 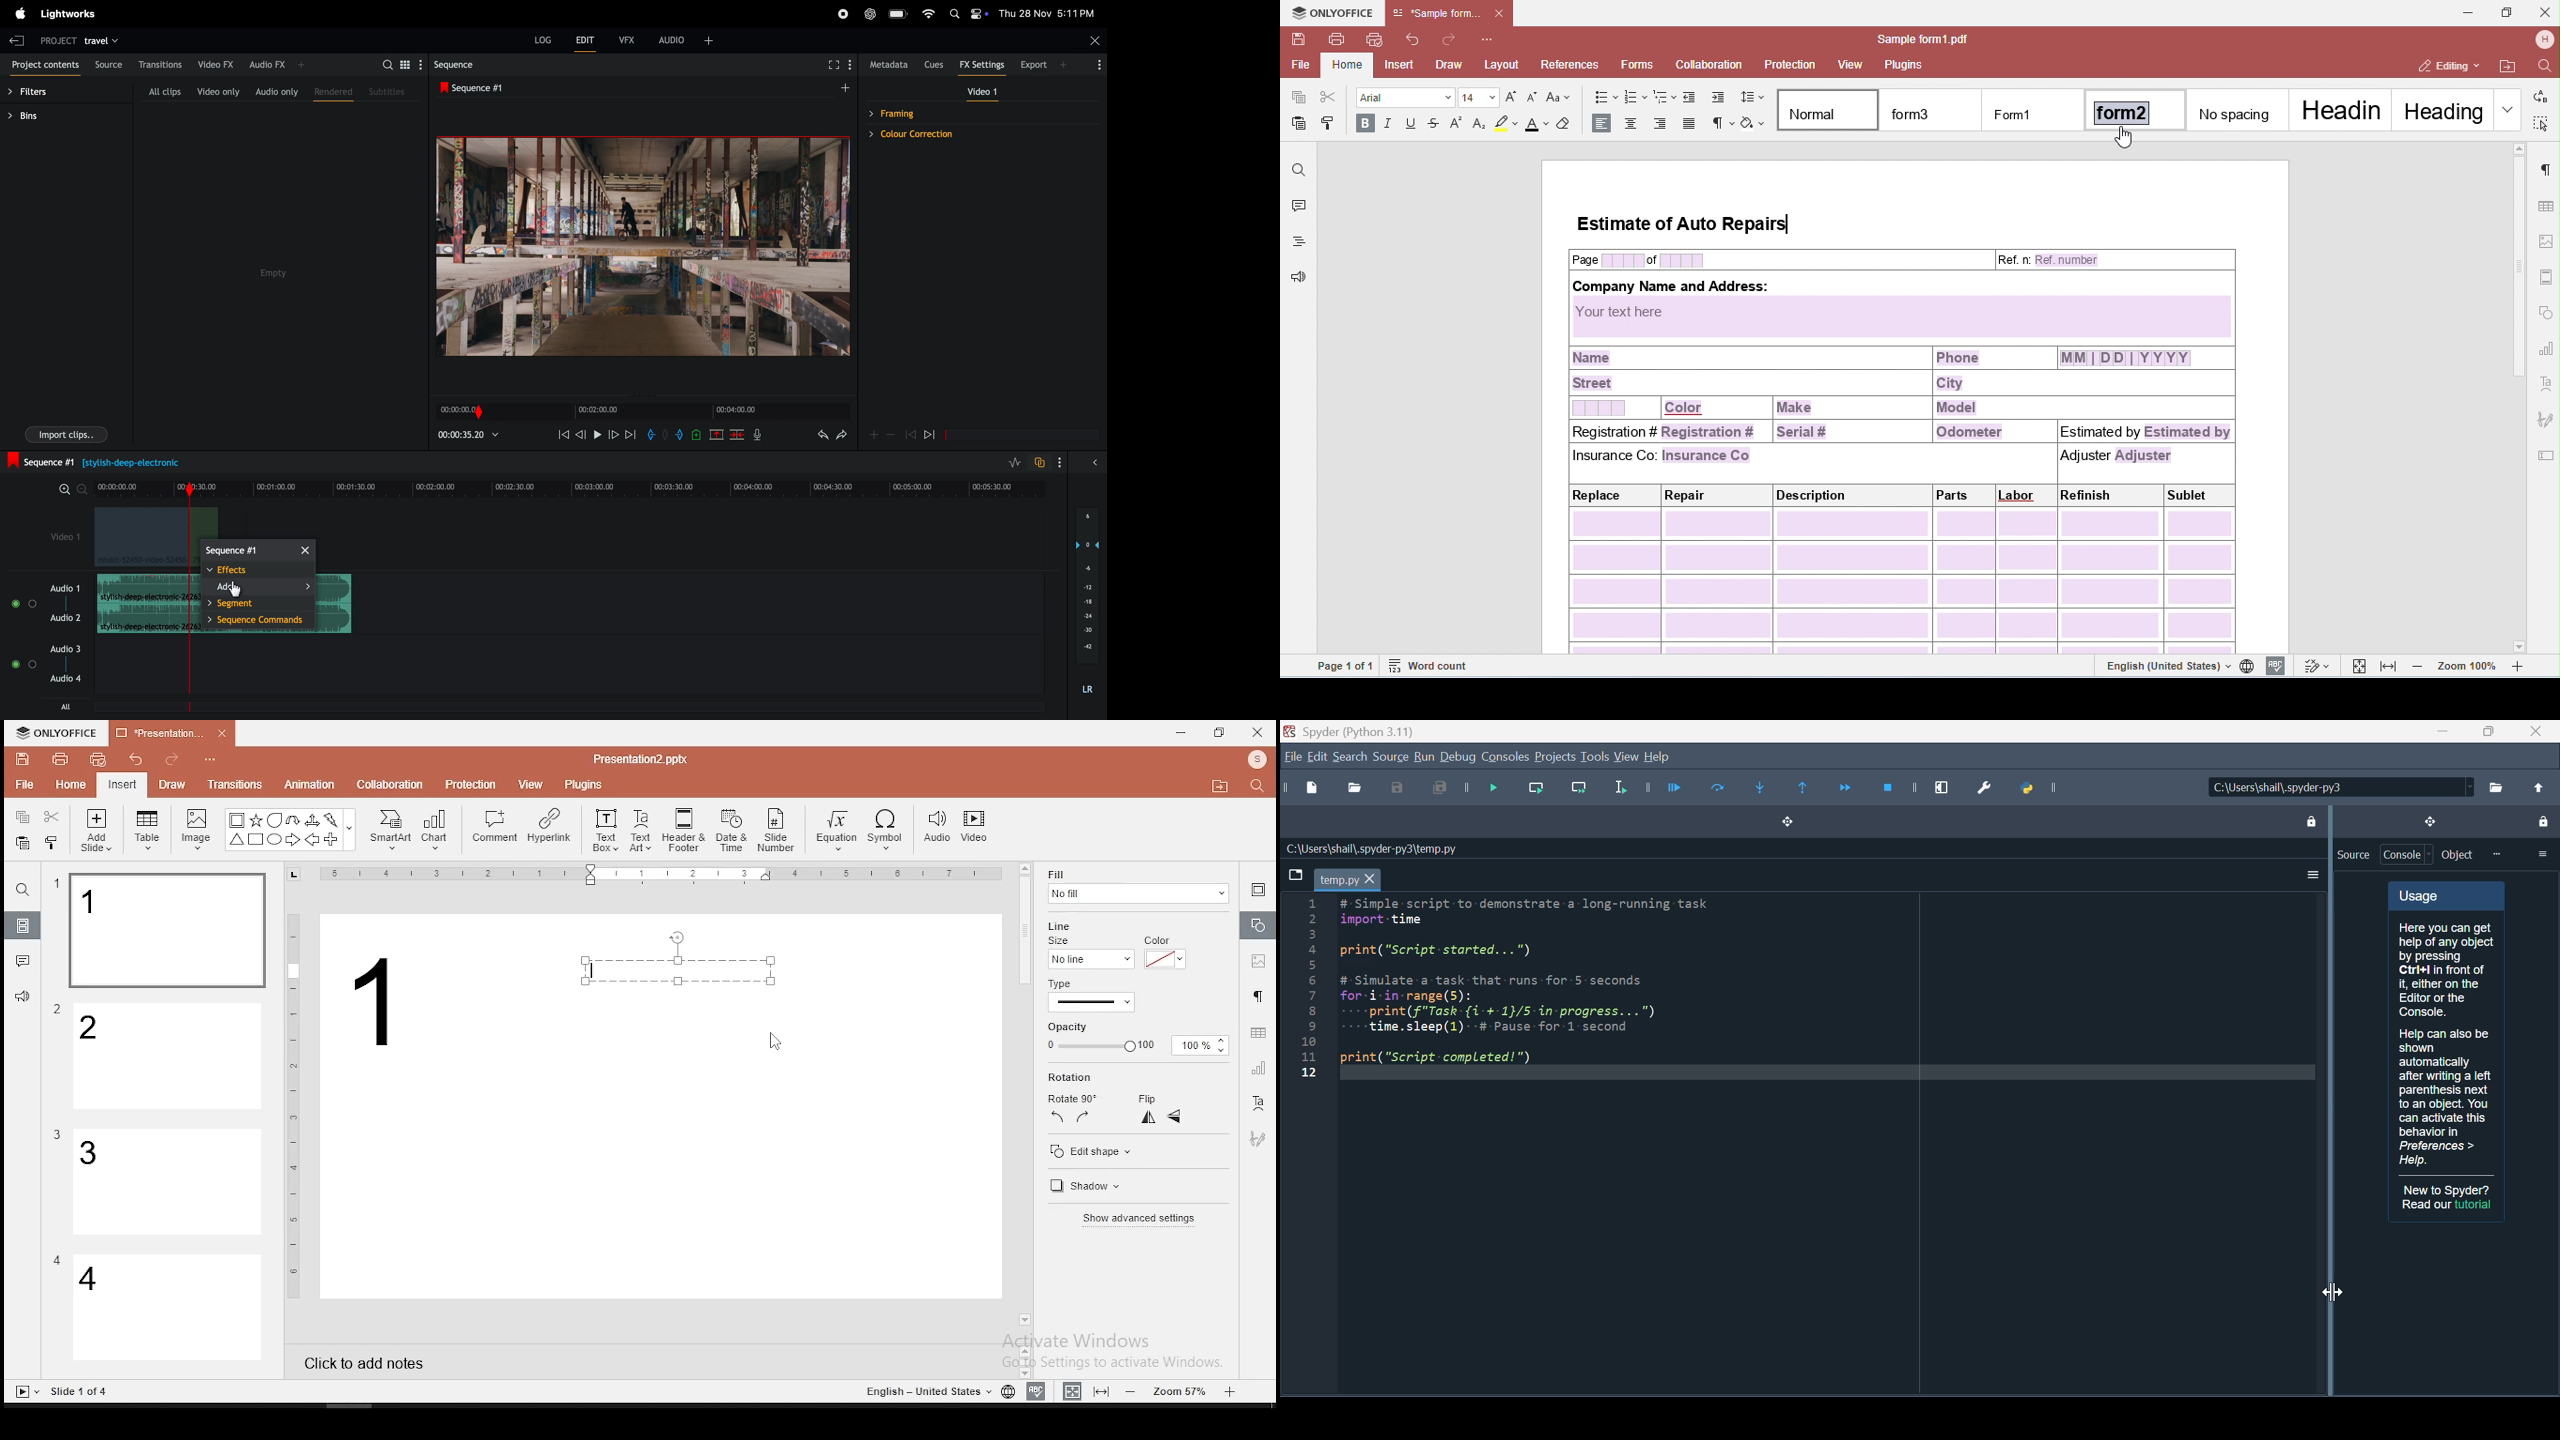 What do you see at coordinates (2047, 788) in the screenshot?
I see `Python path manager` at bounding box center [2047, 788].